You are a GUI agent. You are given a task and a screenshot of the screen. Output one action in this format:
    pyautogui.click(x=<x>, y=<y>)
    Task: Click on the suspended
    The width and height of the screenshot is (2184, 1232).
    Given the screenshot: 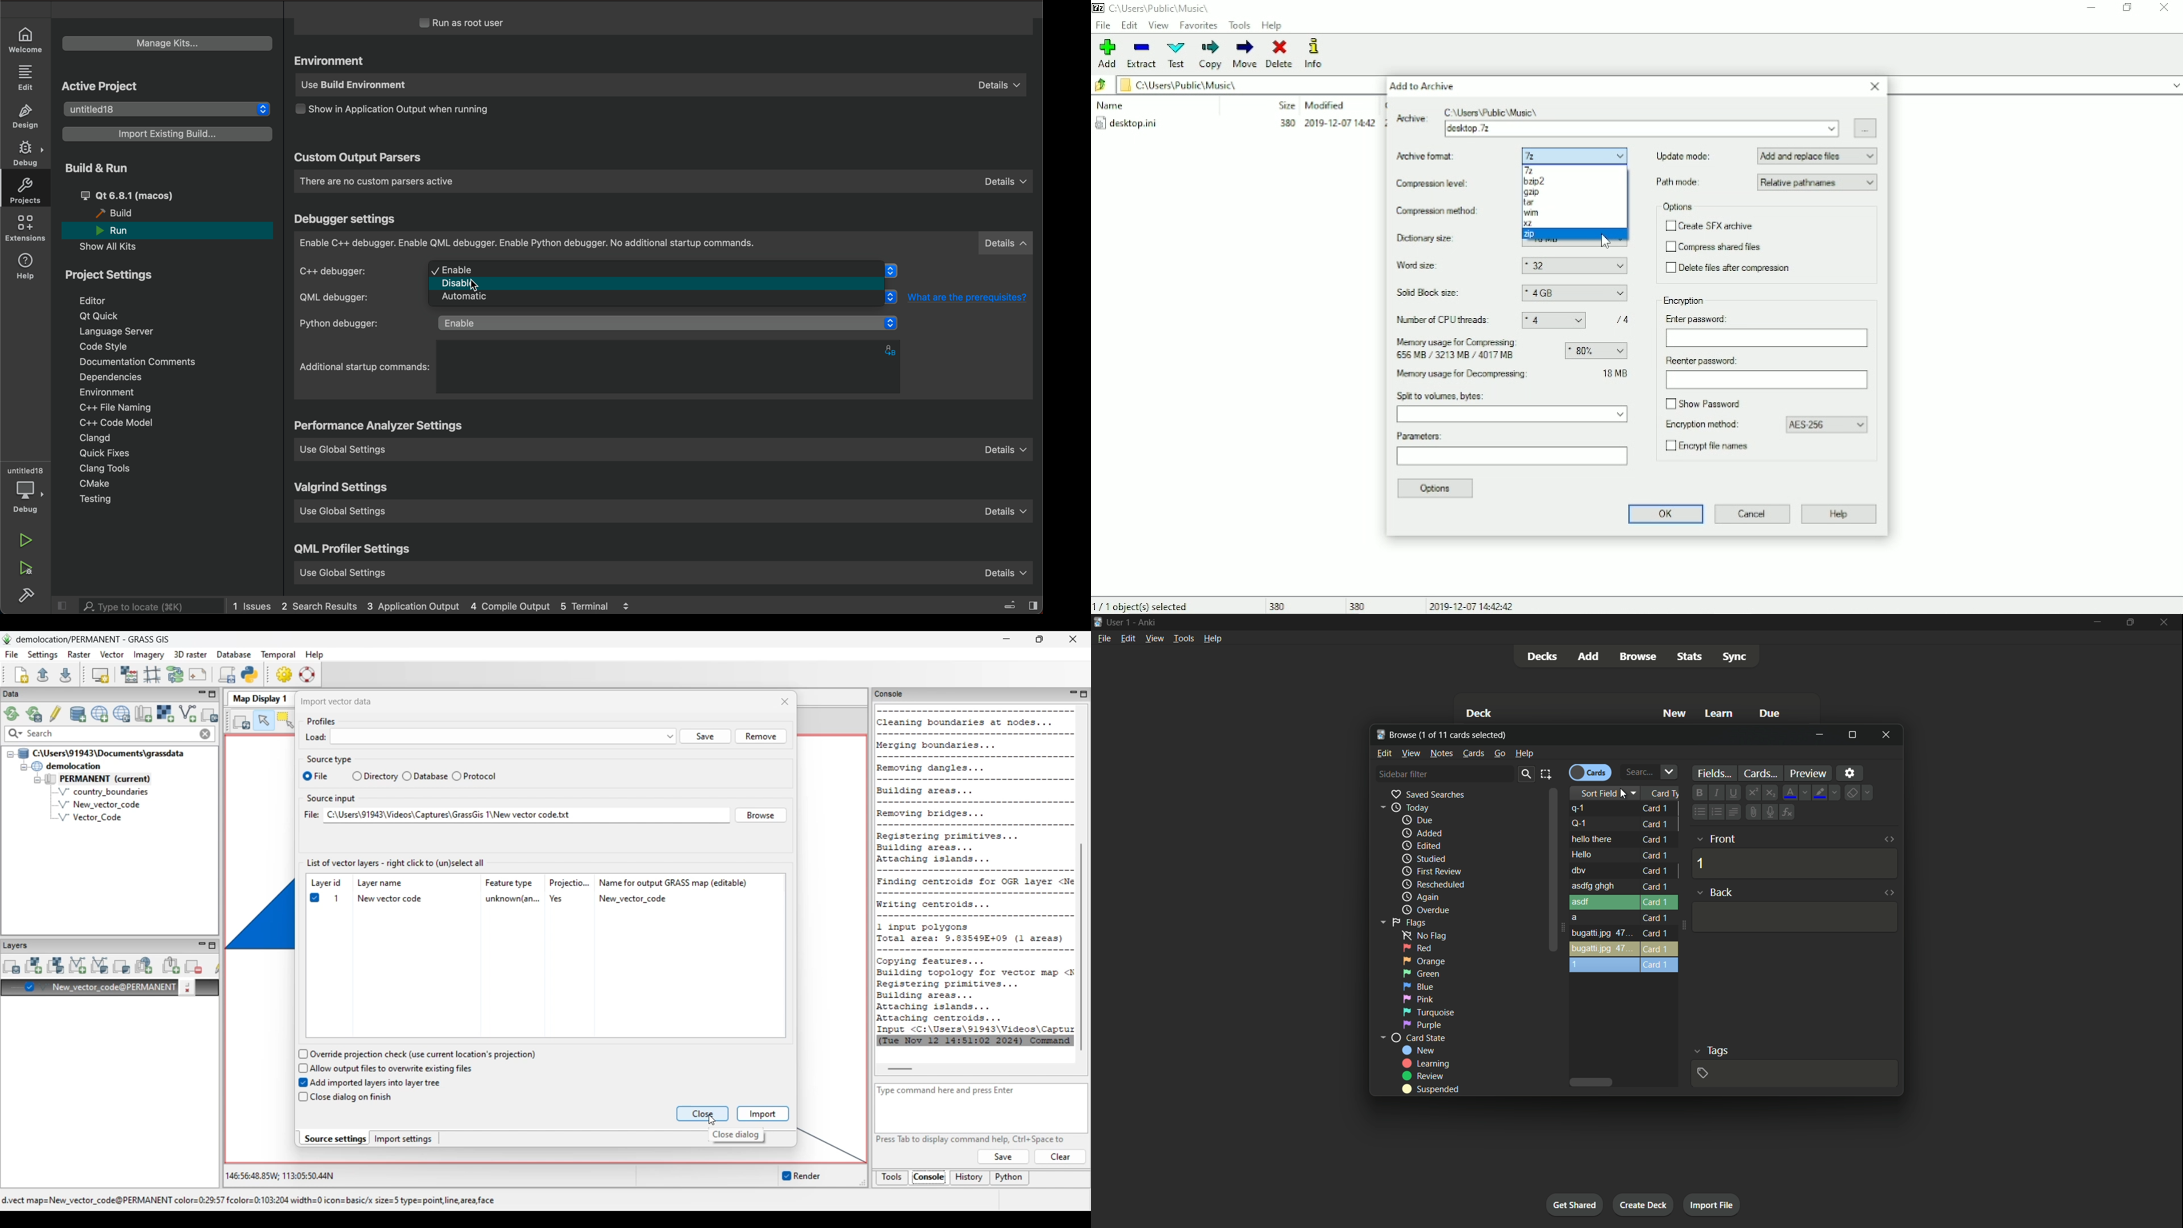 What is the action you would take?
    pyautogui.click(x=1430, y=1089)
    